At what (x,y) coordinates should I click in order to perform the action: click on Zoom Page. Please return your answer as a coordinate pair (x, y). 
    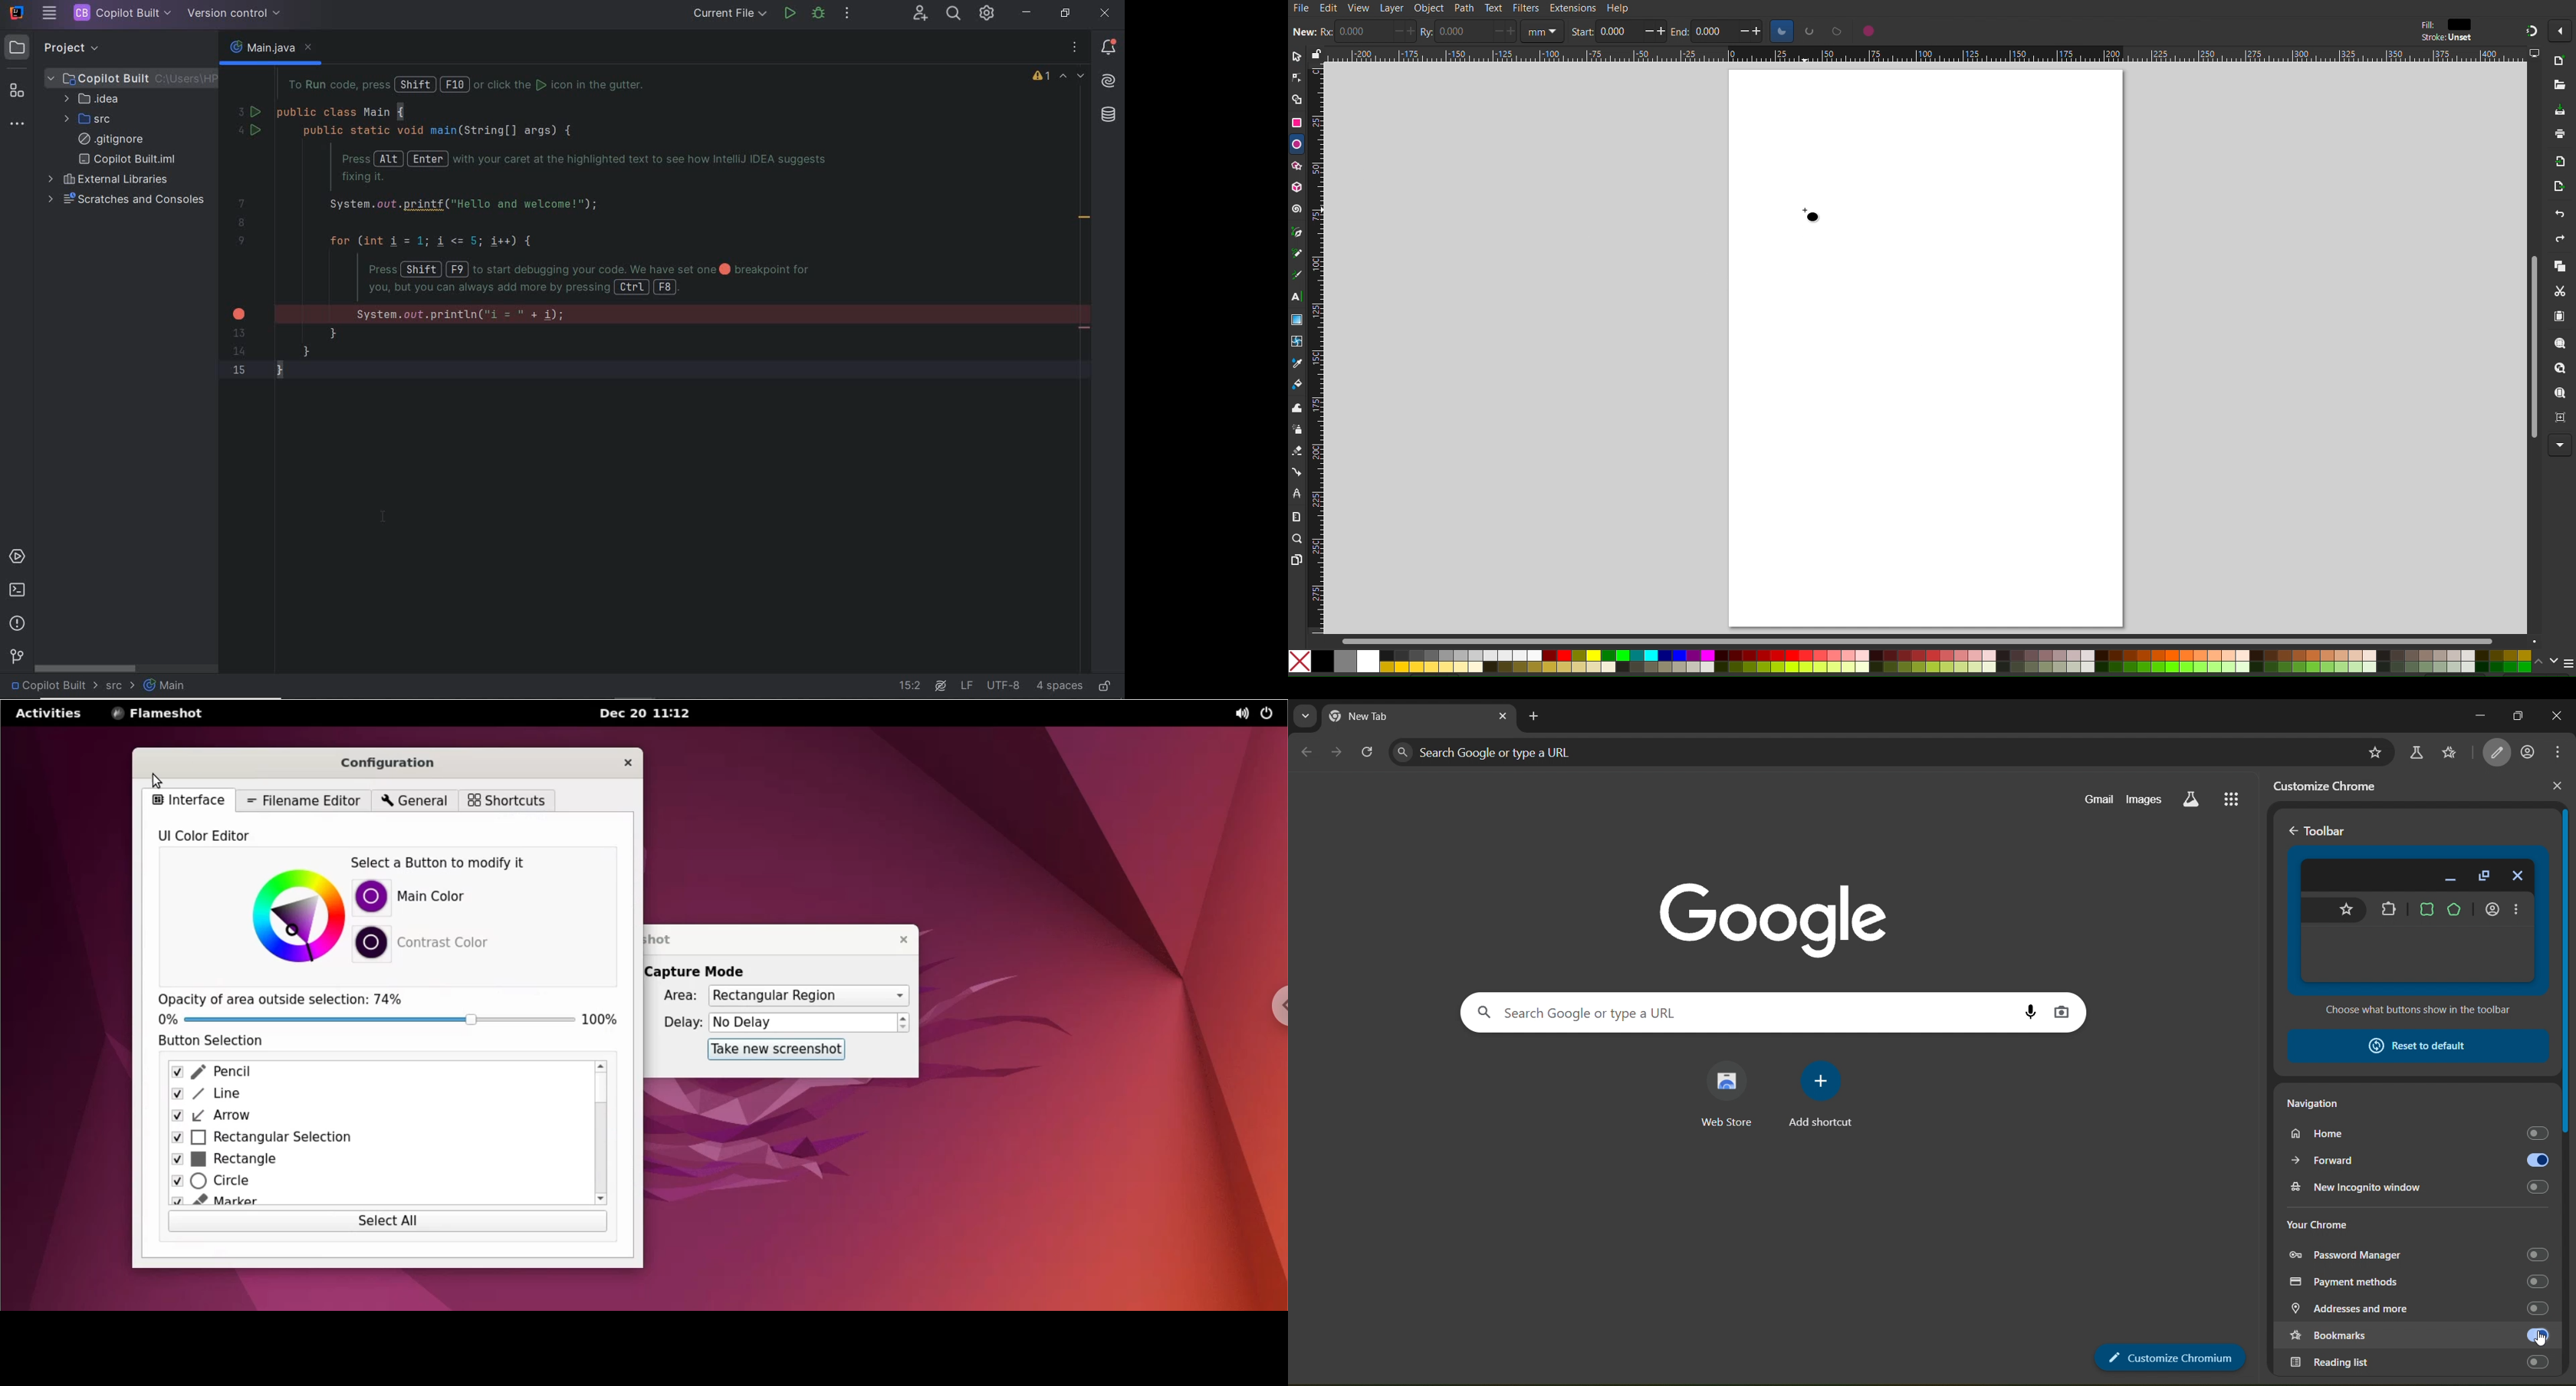
    Looking at the image, I should click on (2559, 394).